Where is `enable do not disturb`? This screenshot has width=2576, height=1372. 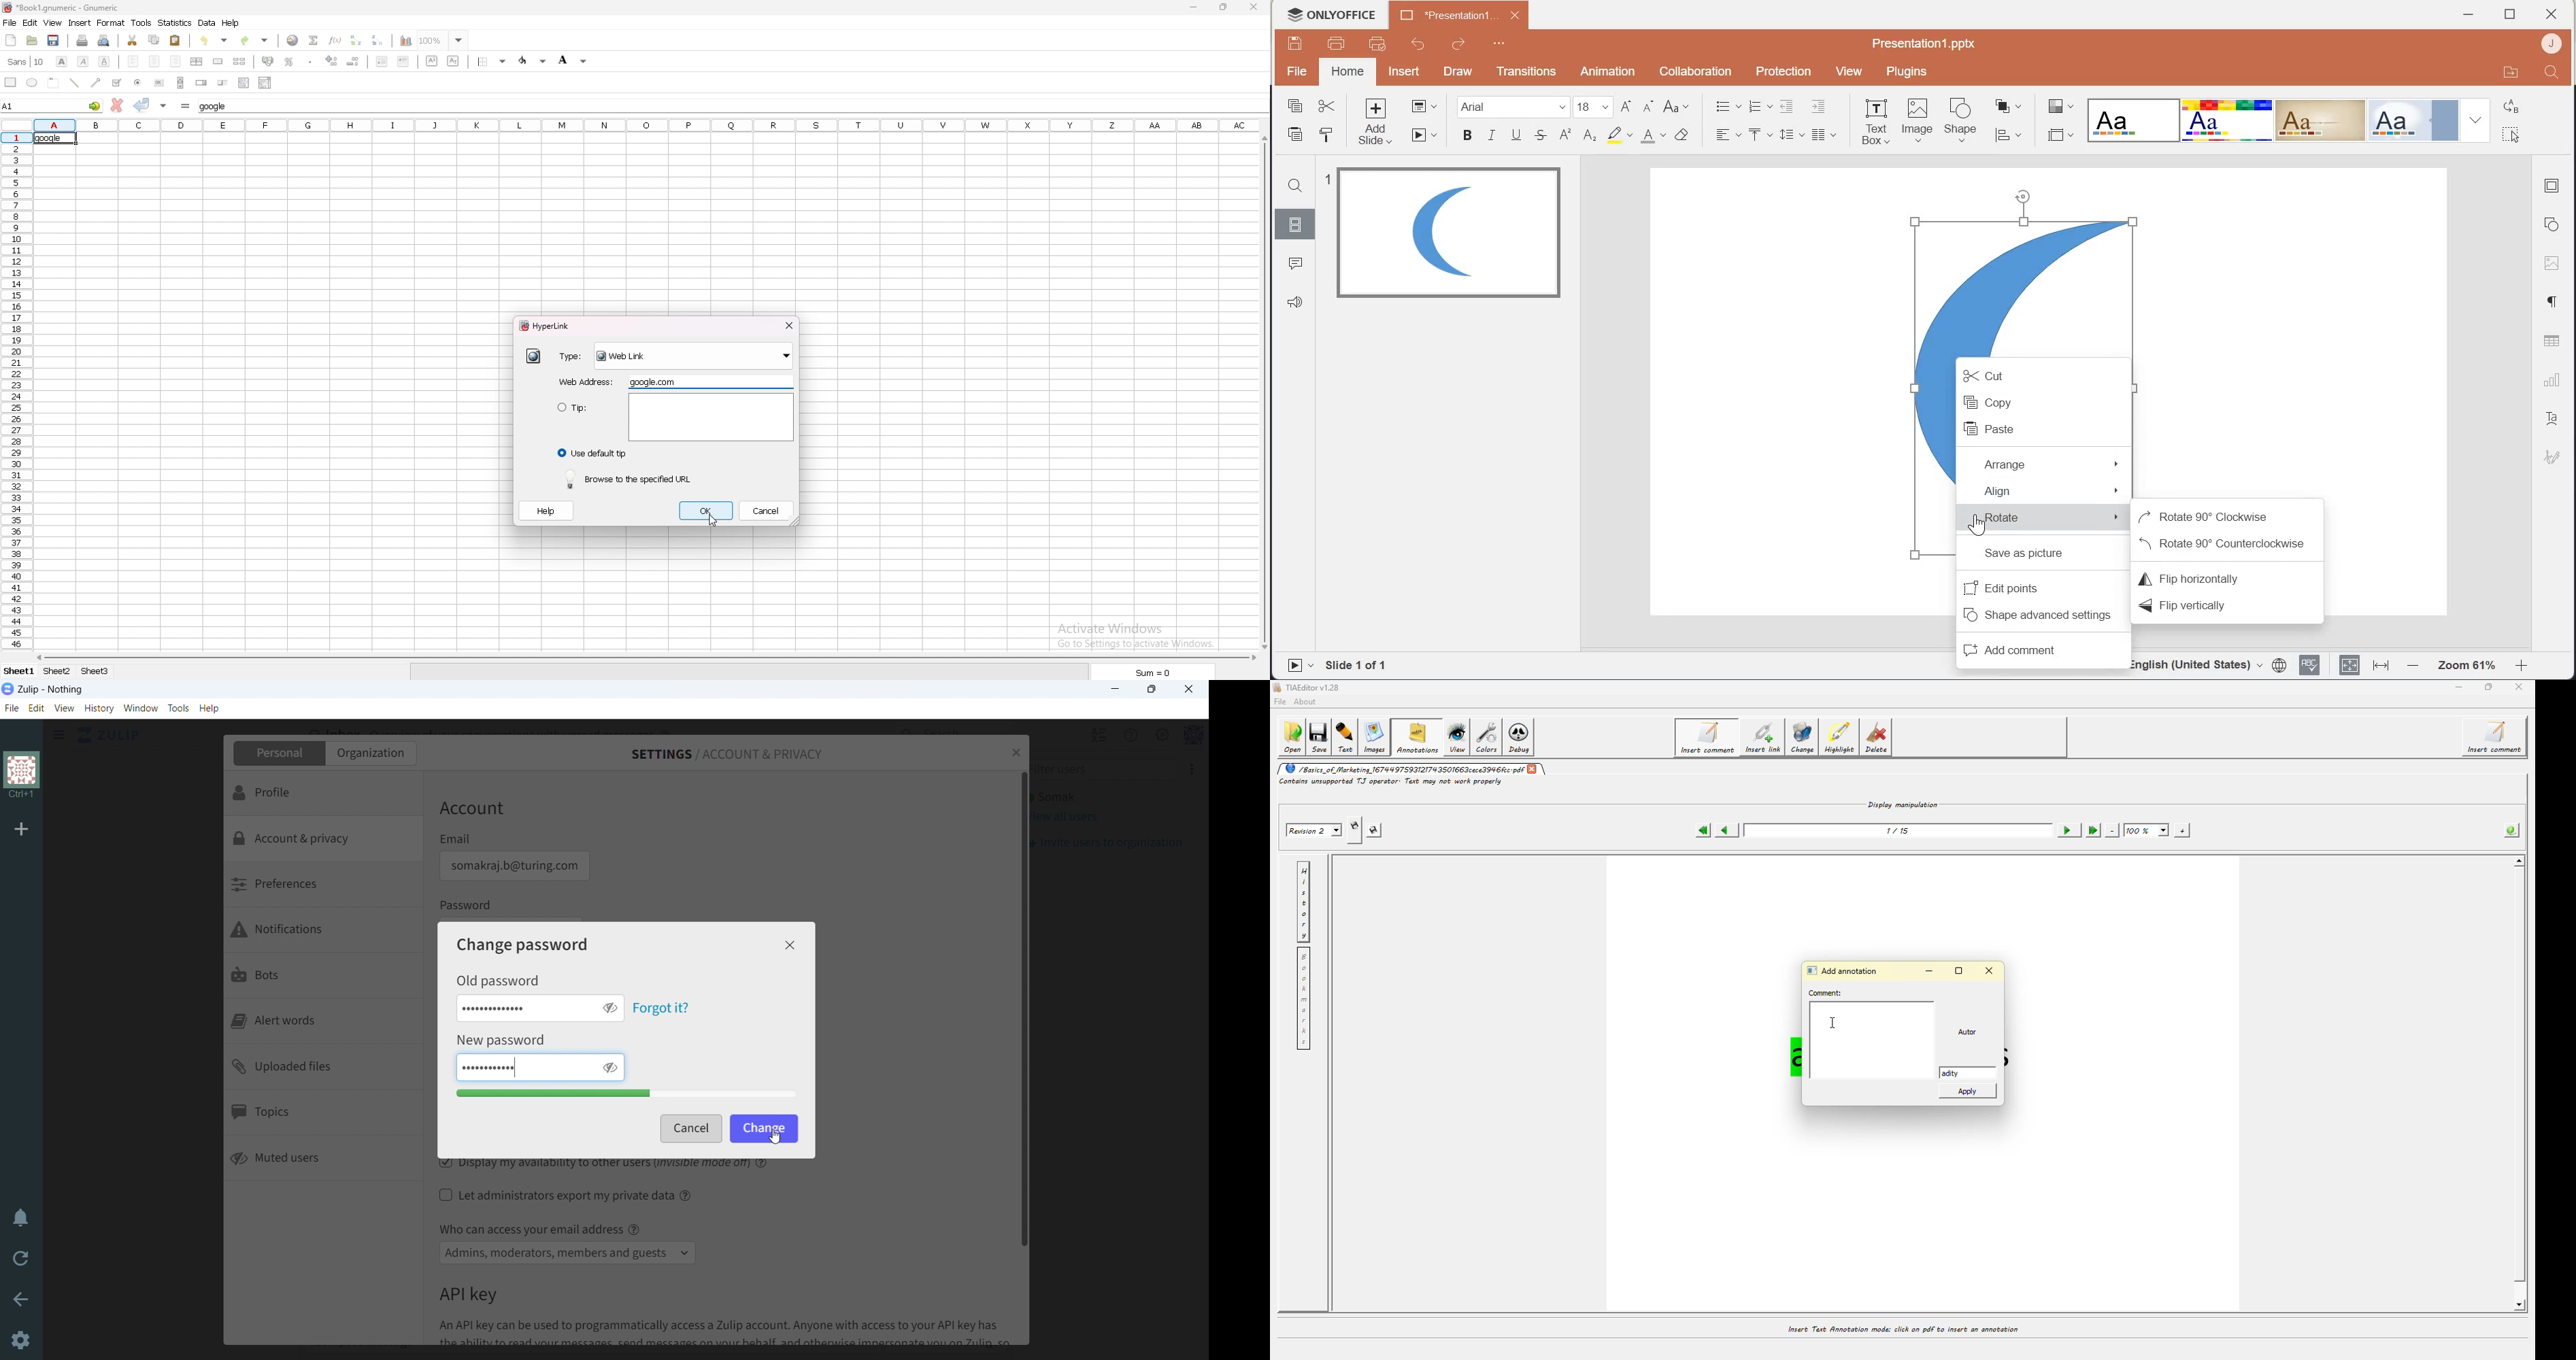 enable do not disturb is located at coordinates (21, 1217).